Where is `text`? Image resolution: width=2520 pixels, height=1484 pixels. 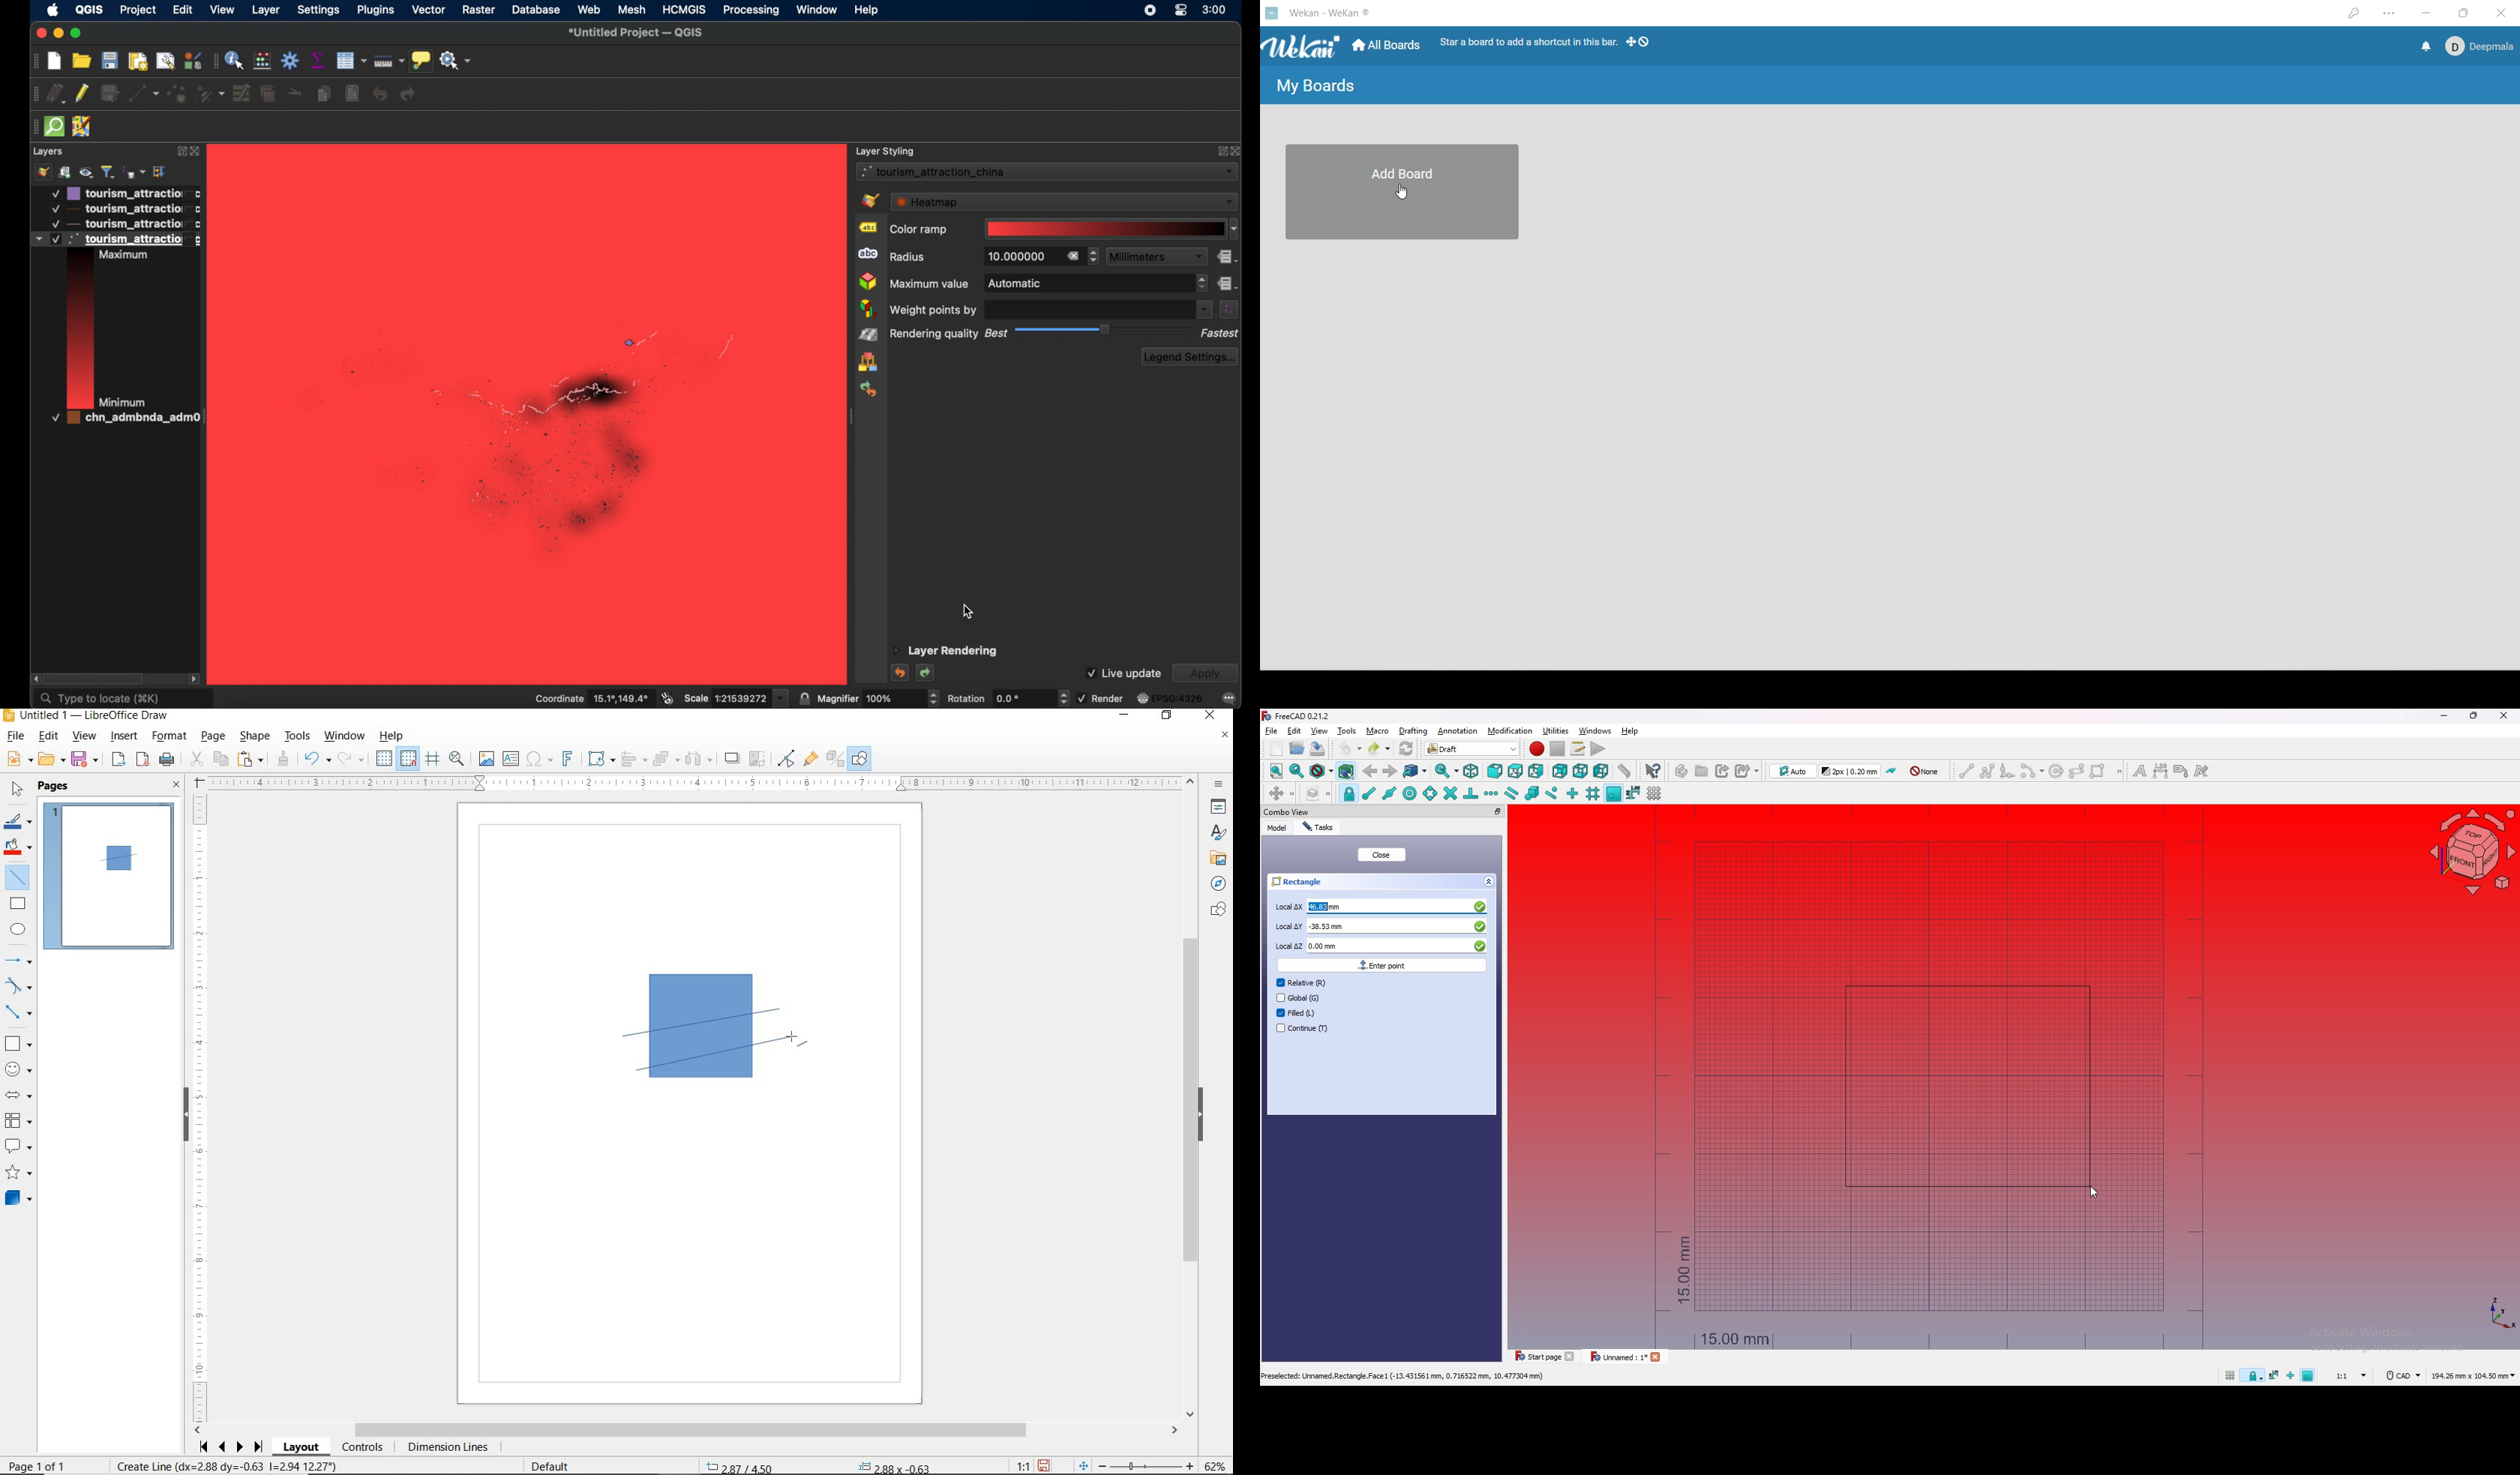
text is located at coordinates (2139, 771).